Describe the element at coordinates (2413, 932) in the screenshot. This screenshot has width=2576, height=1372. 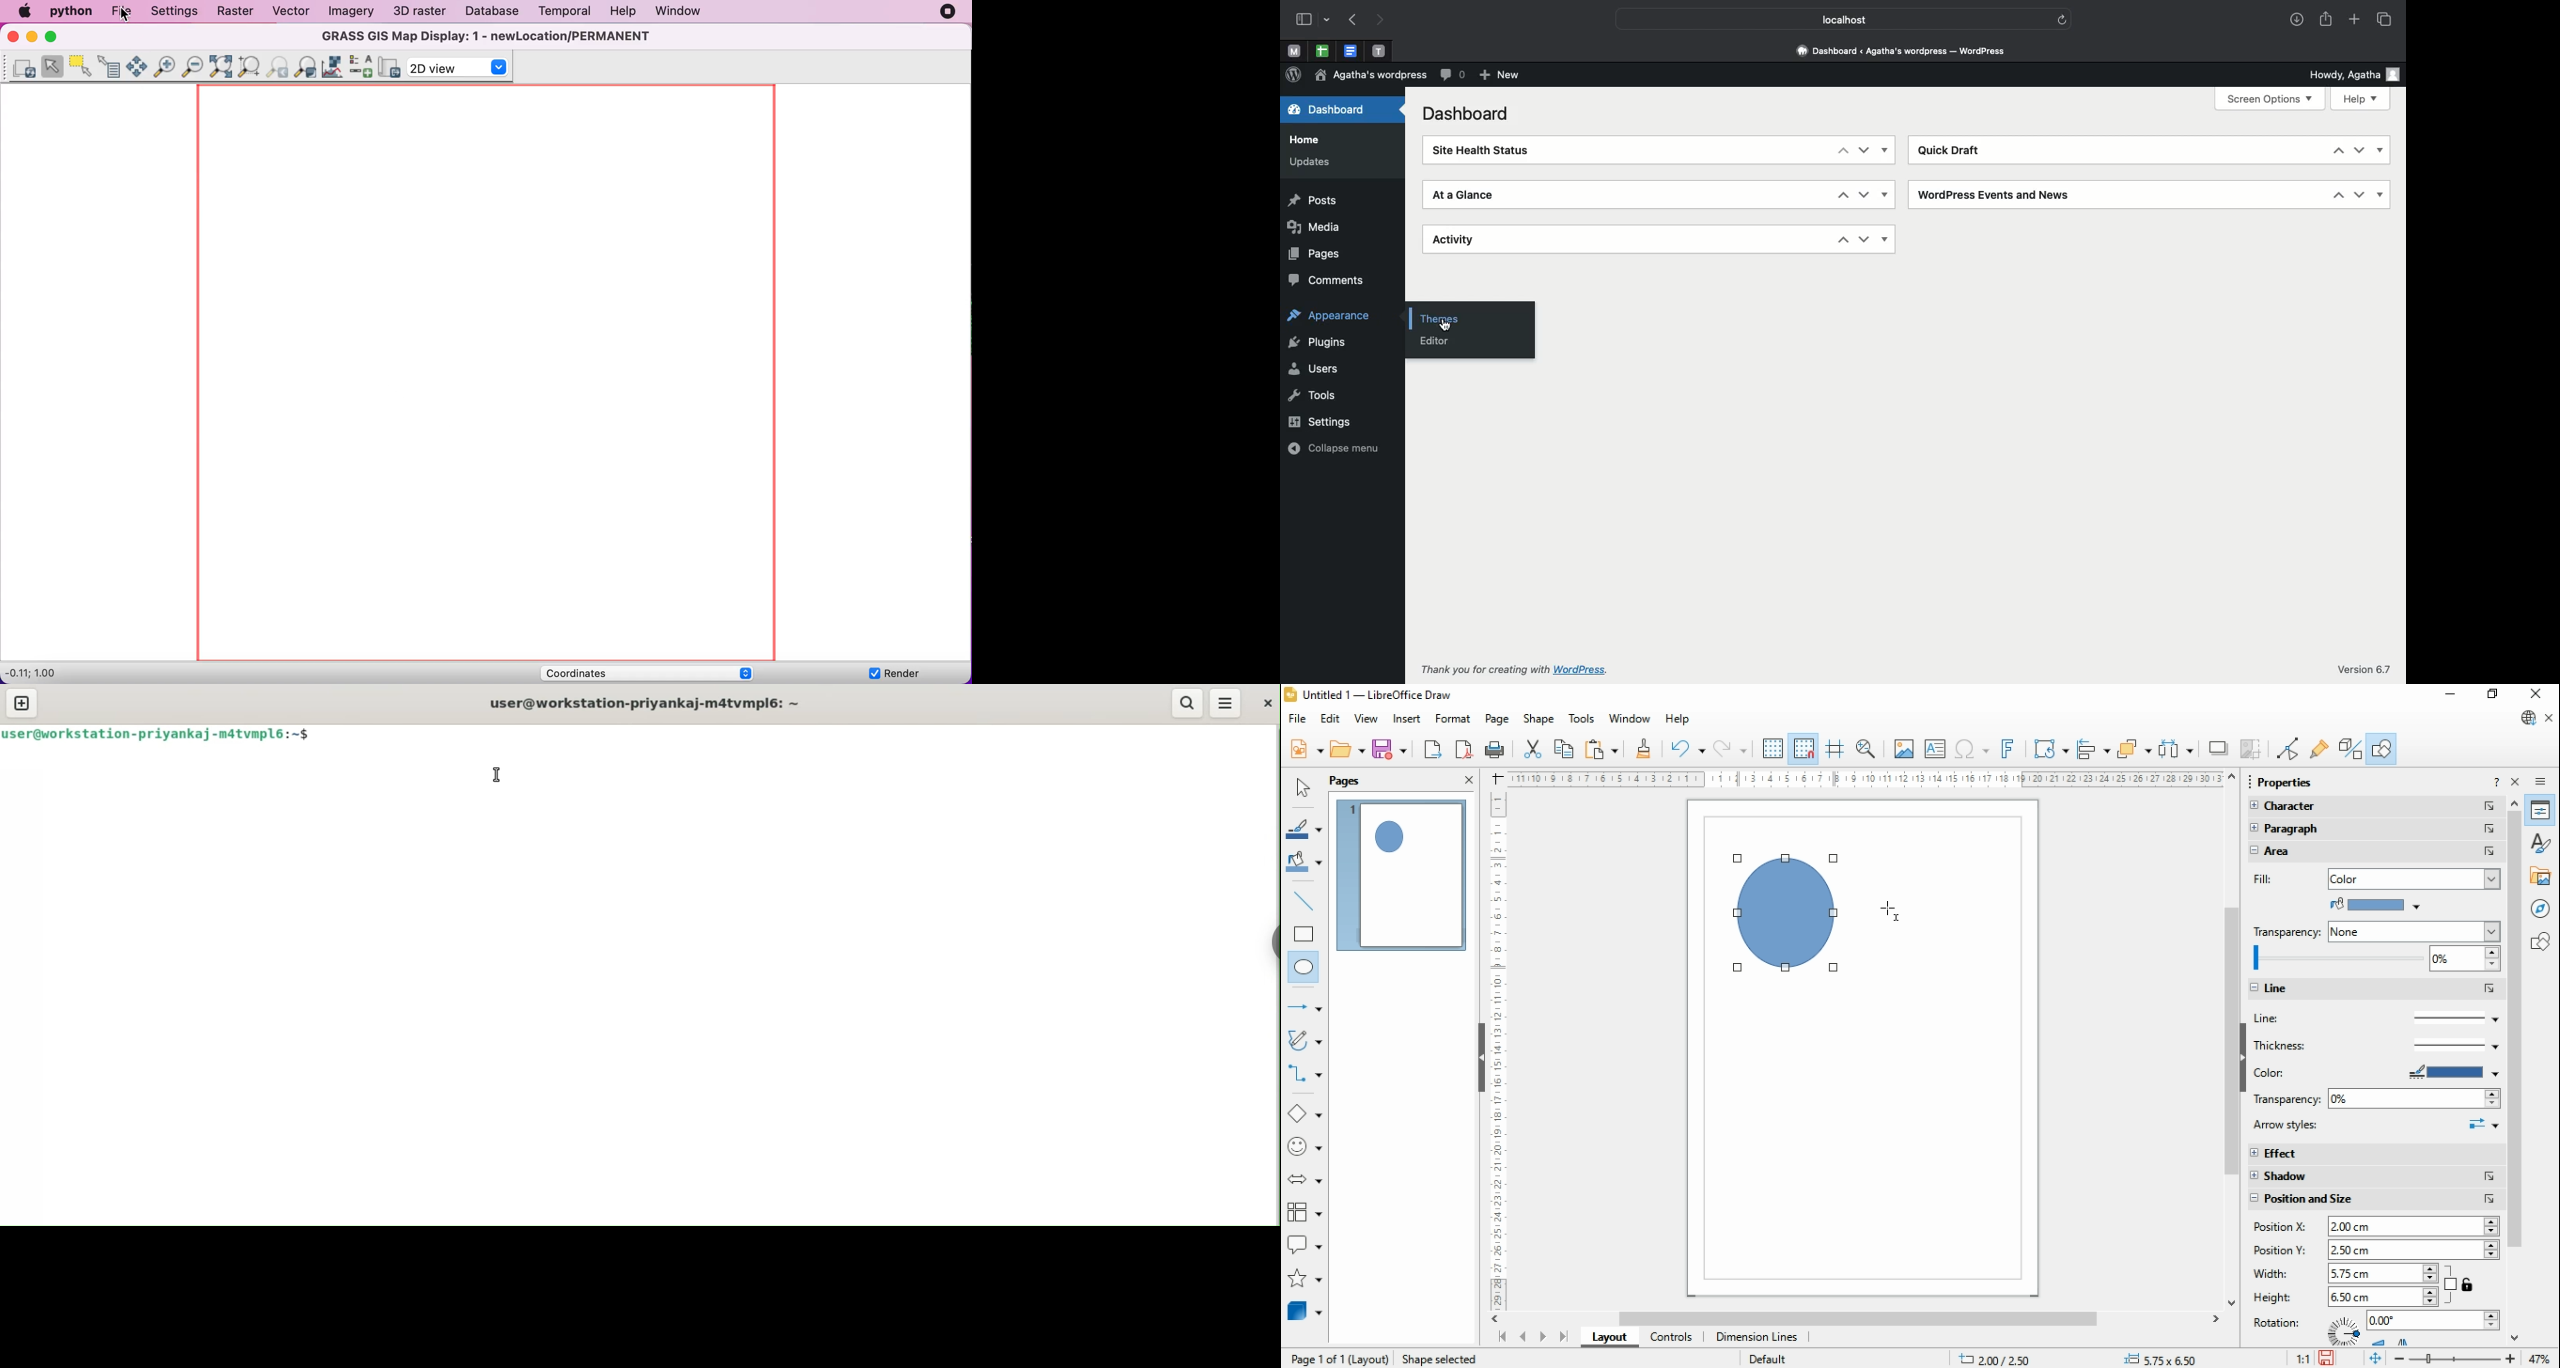
I see `none` at that location.